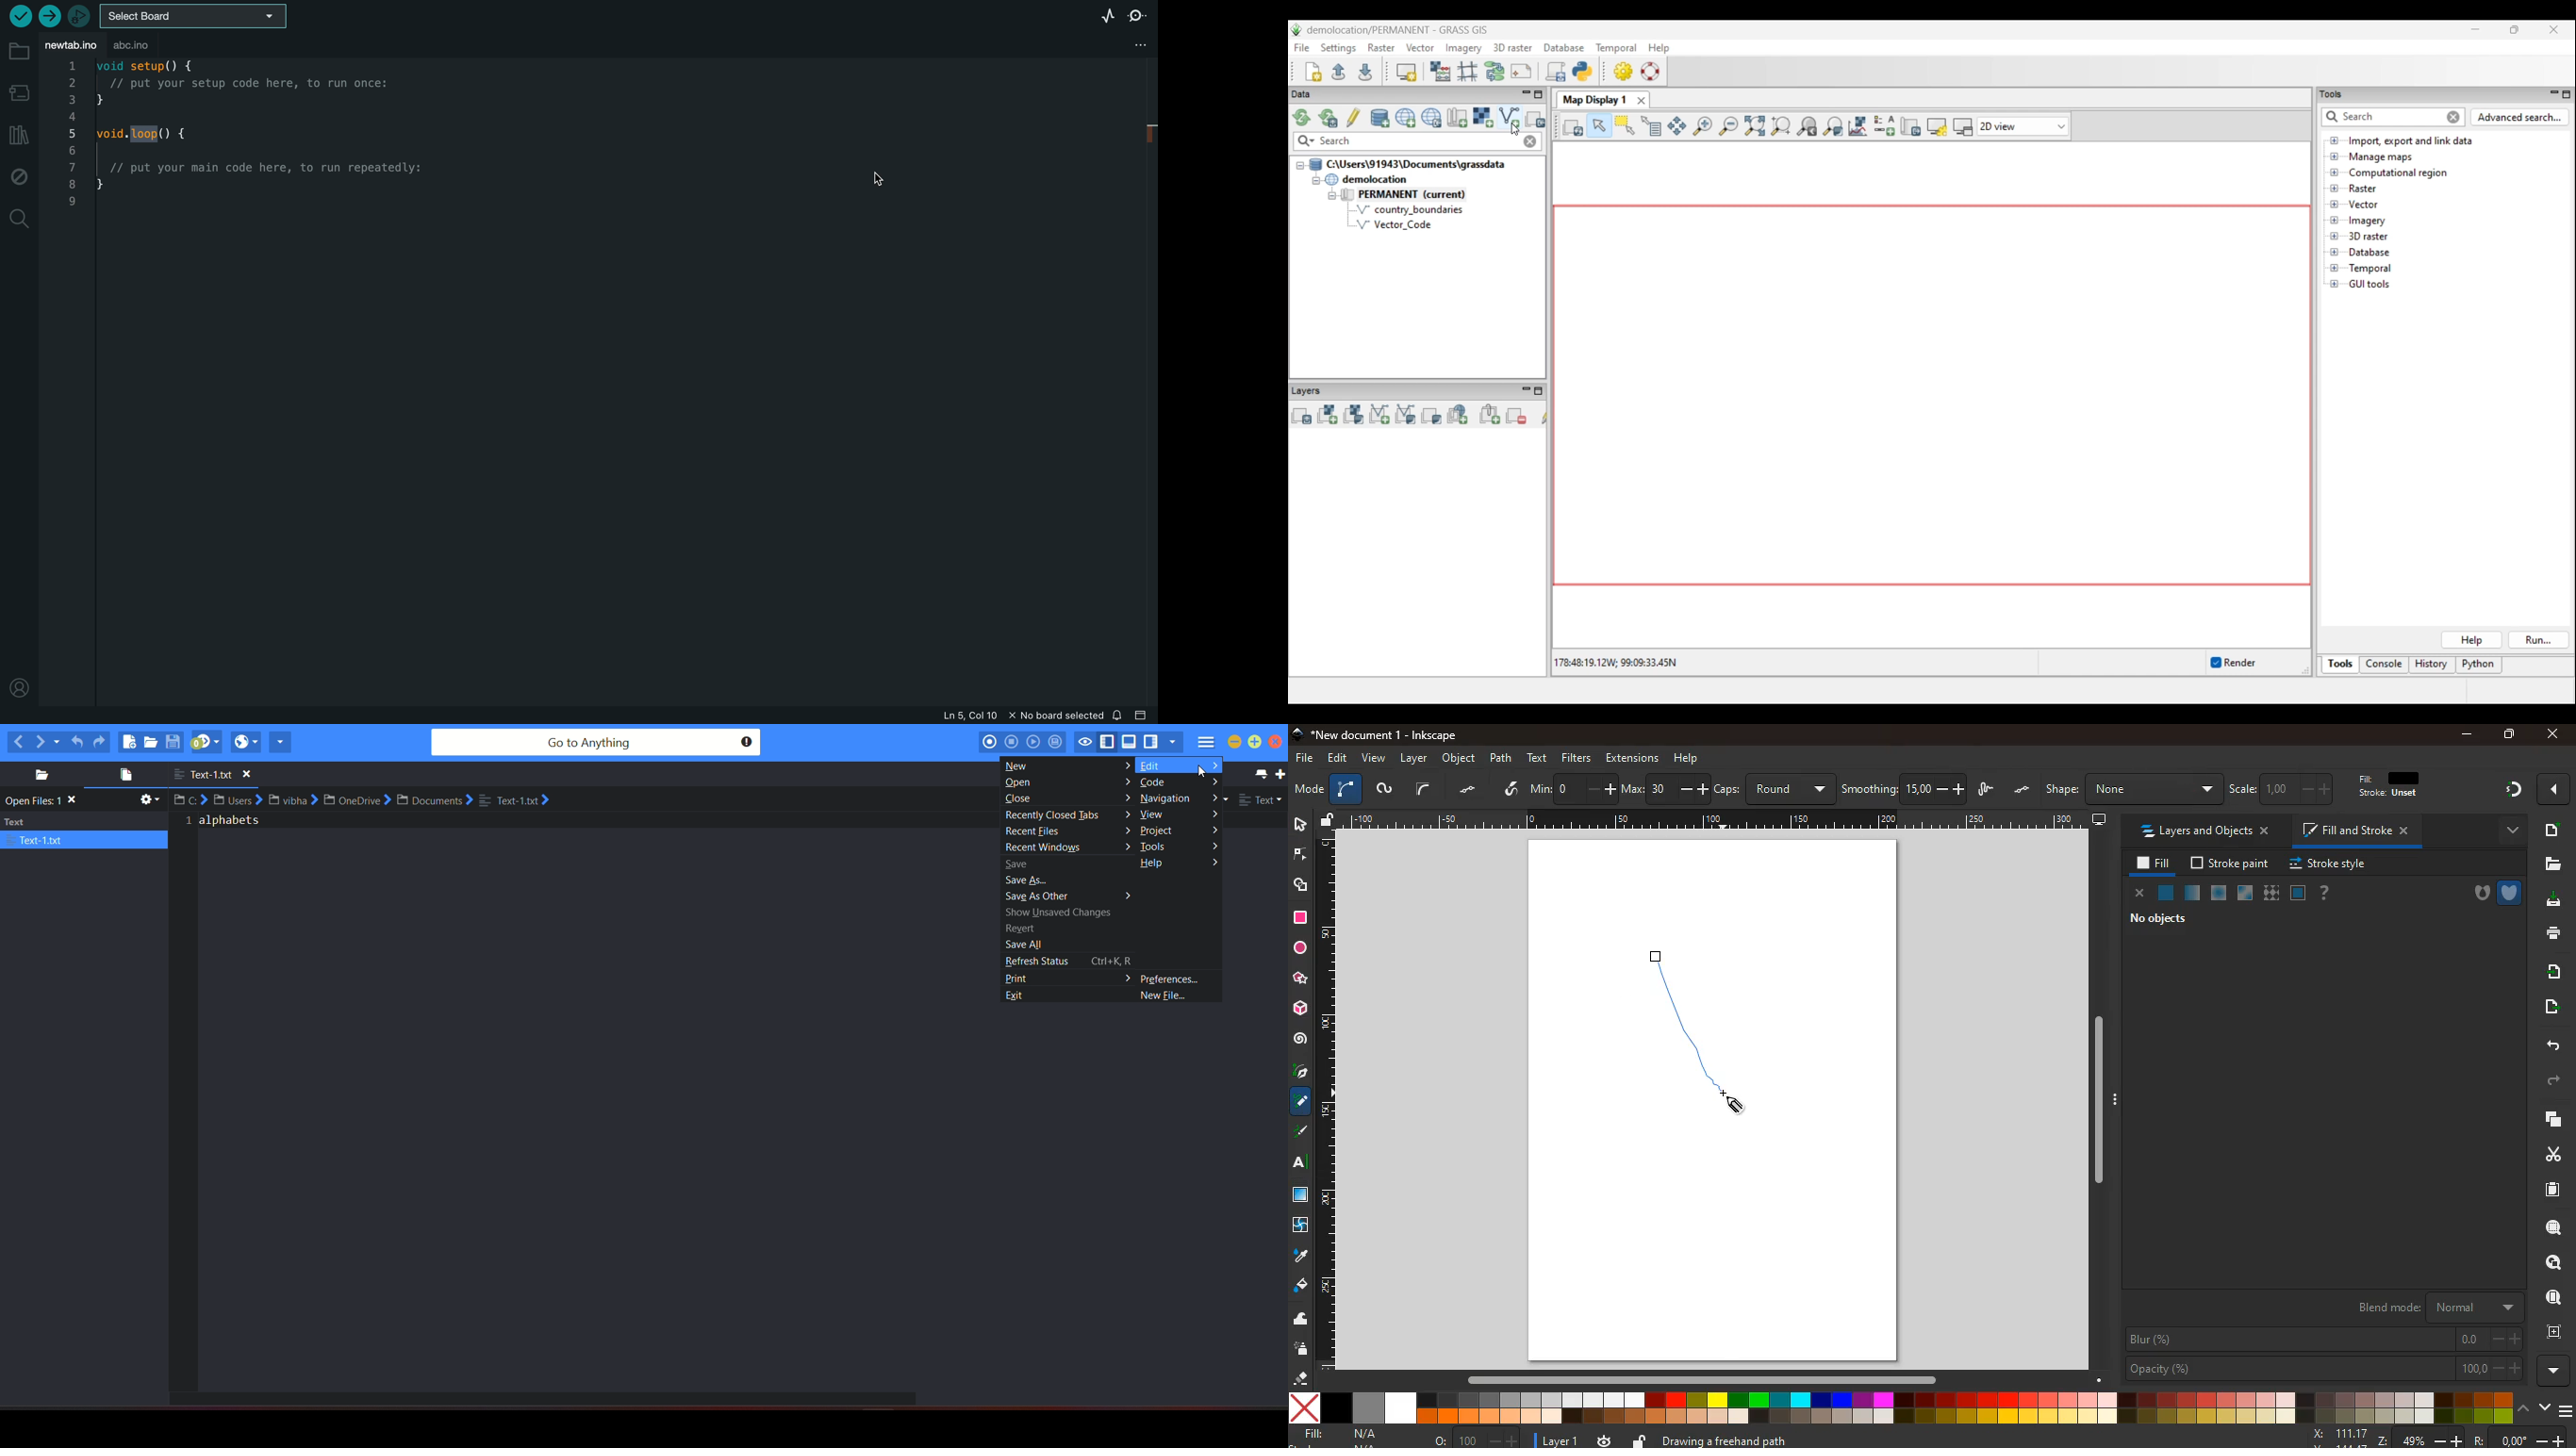 This screenshot has height=1456, width=2576. Describe the element at coordinates (23, 16) in the screenshot. I see `verify` at that location.